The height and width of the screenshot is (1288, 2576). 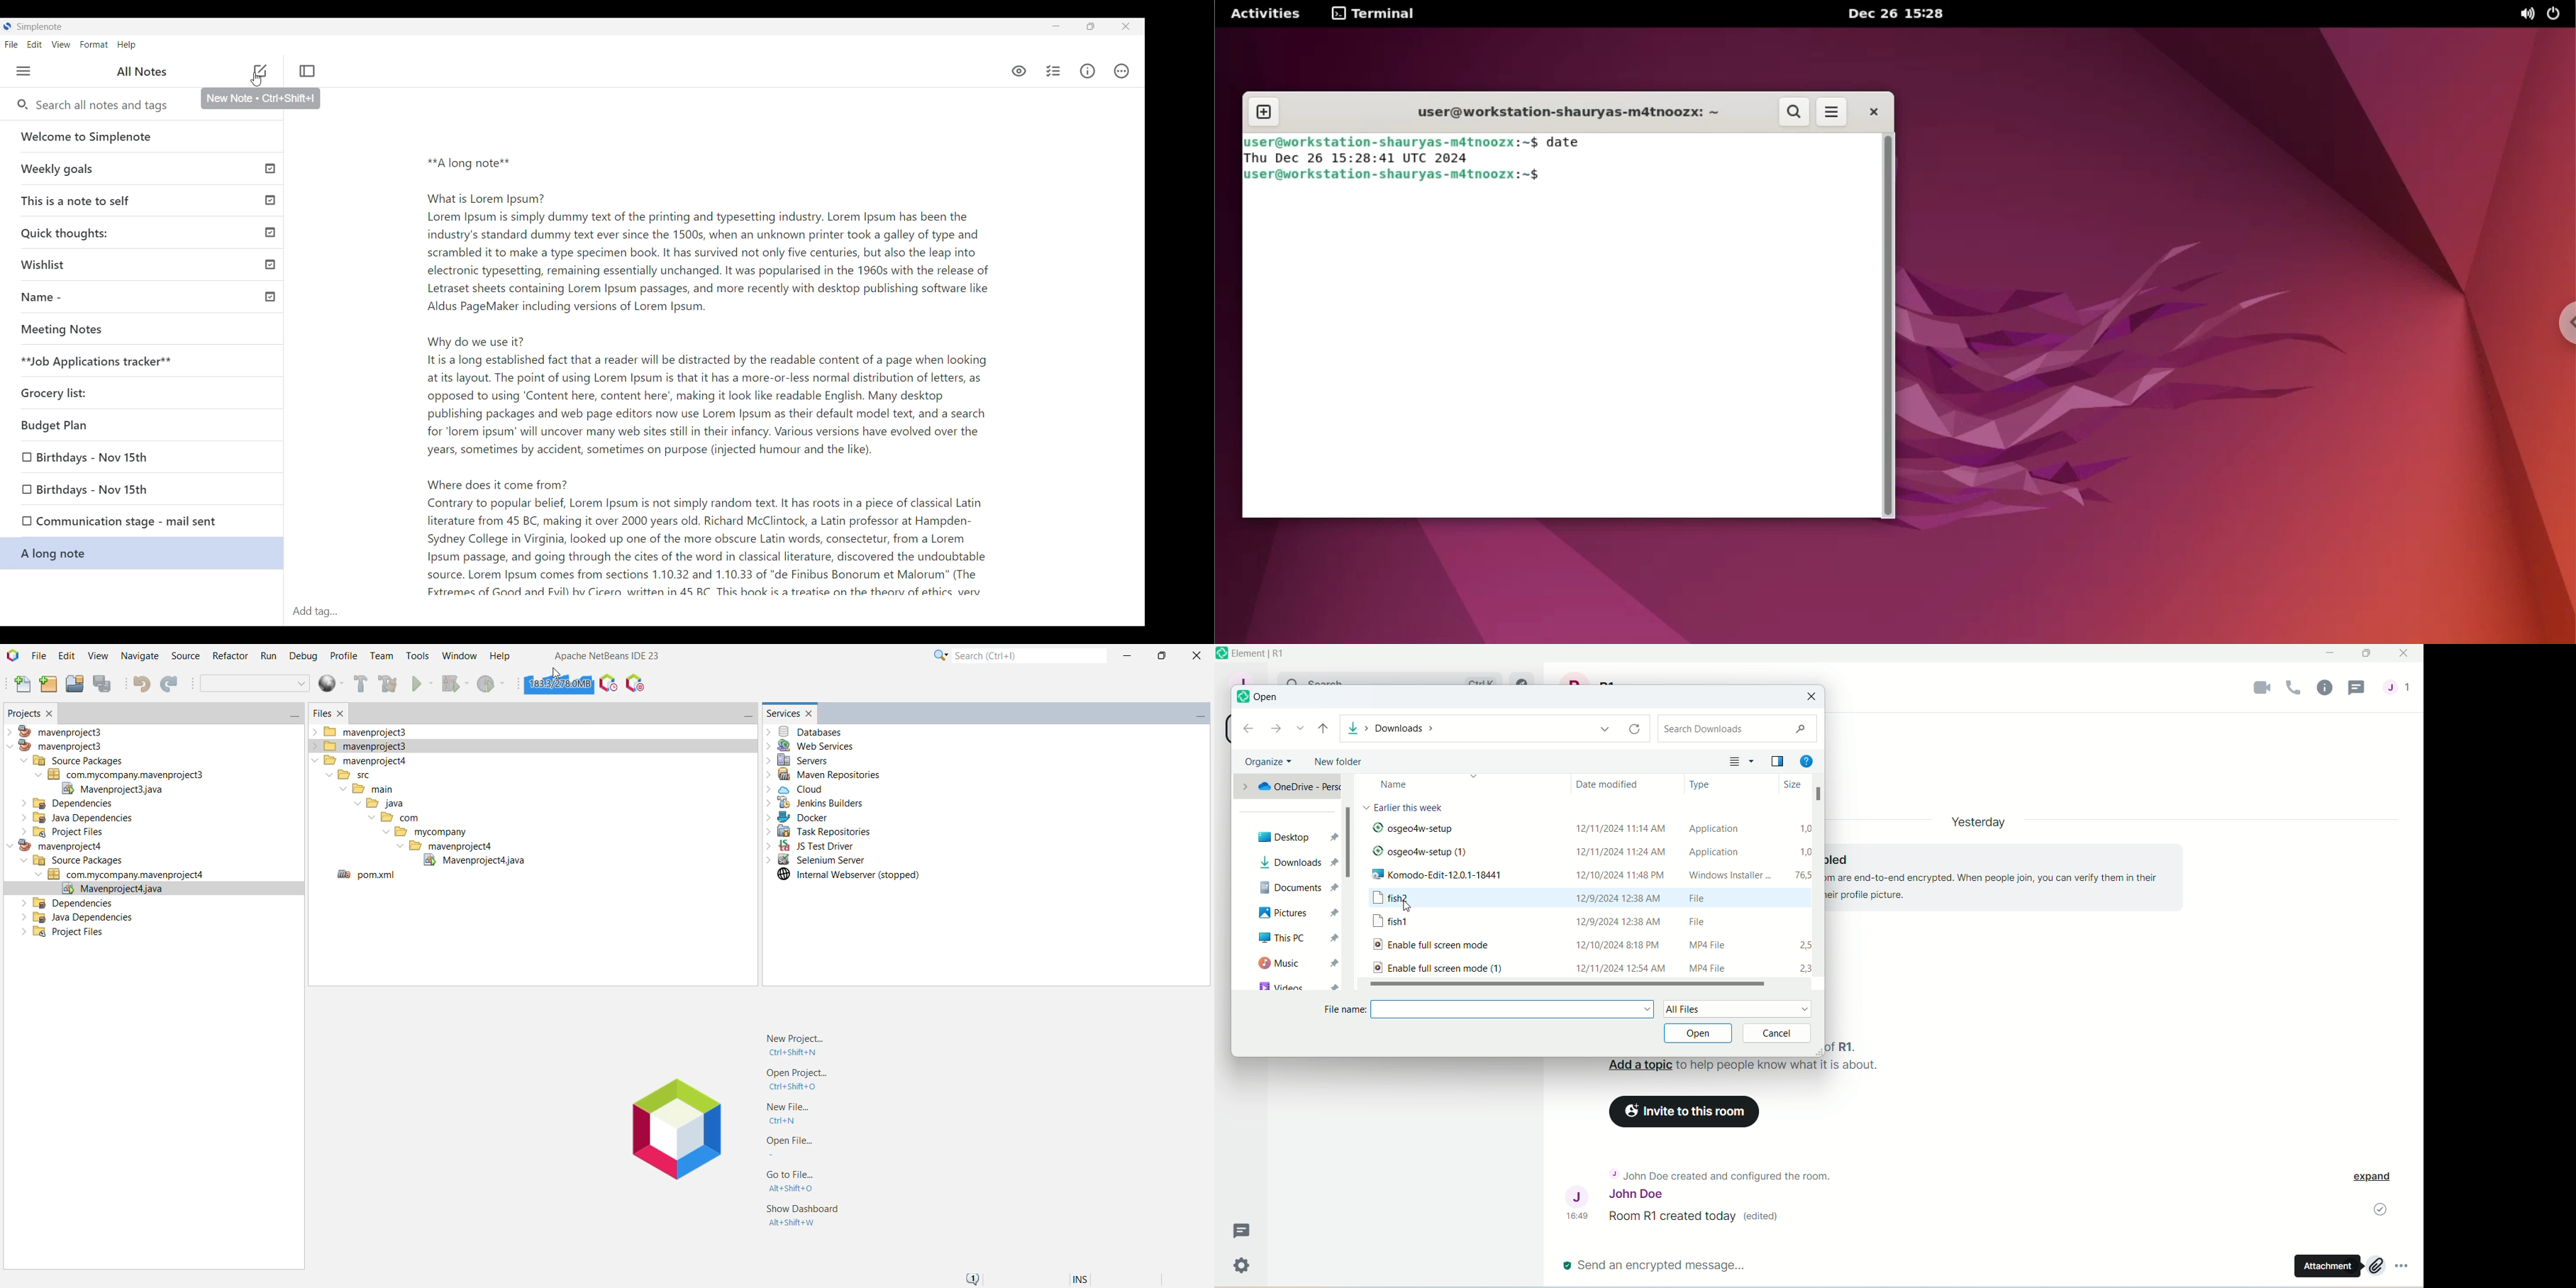 I want to click on recent location, so click(x=1300, y=730).